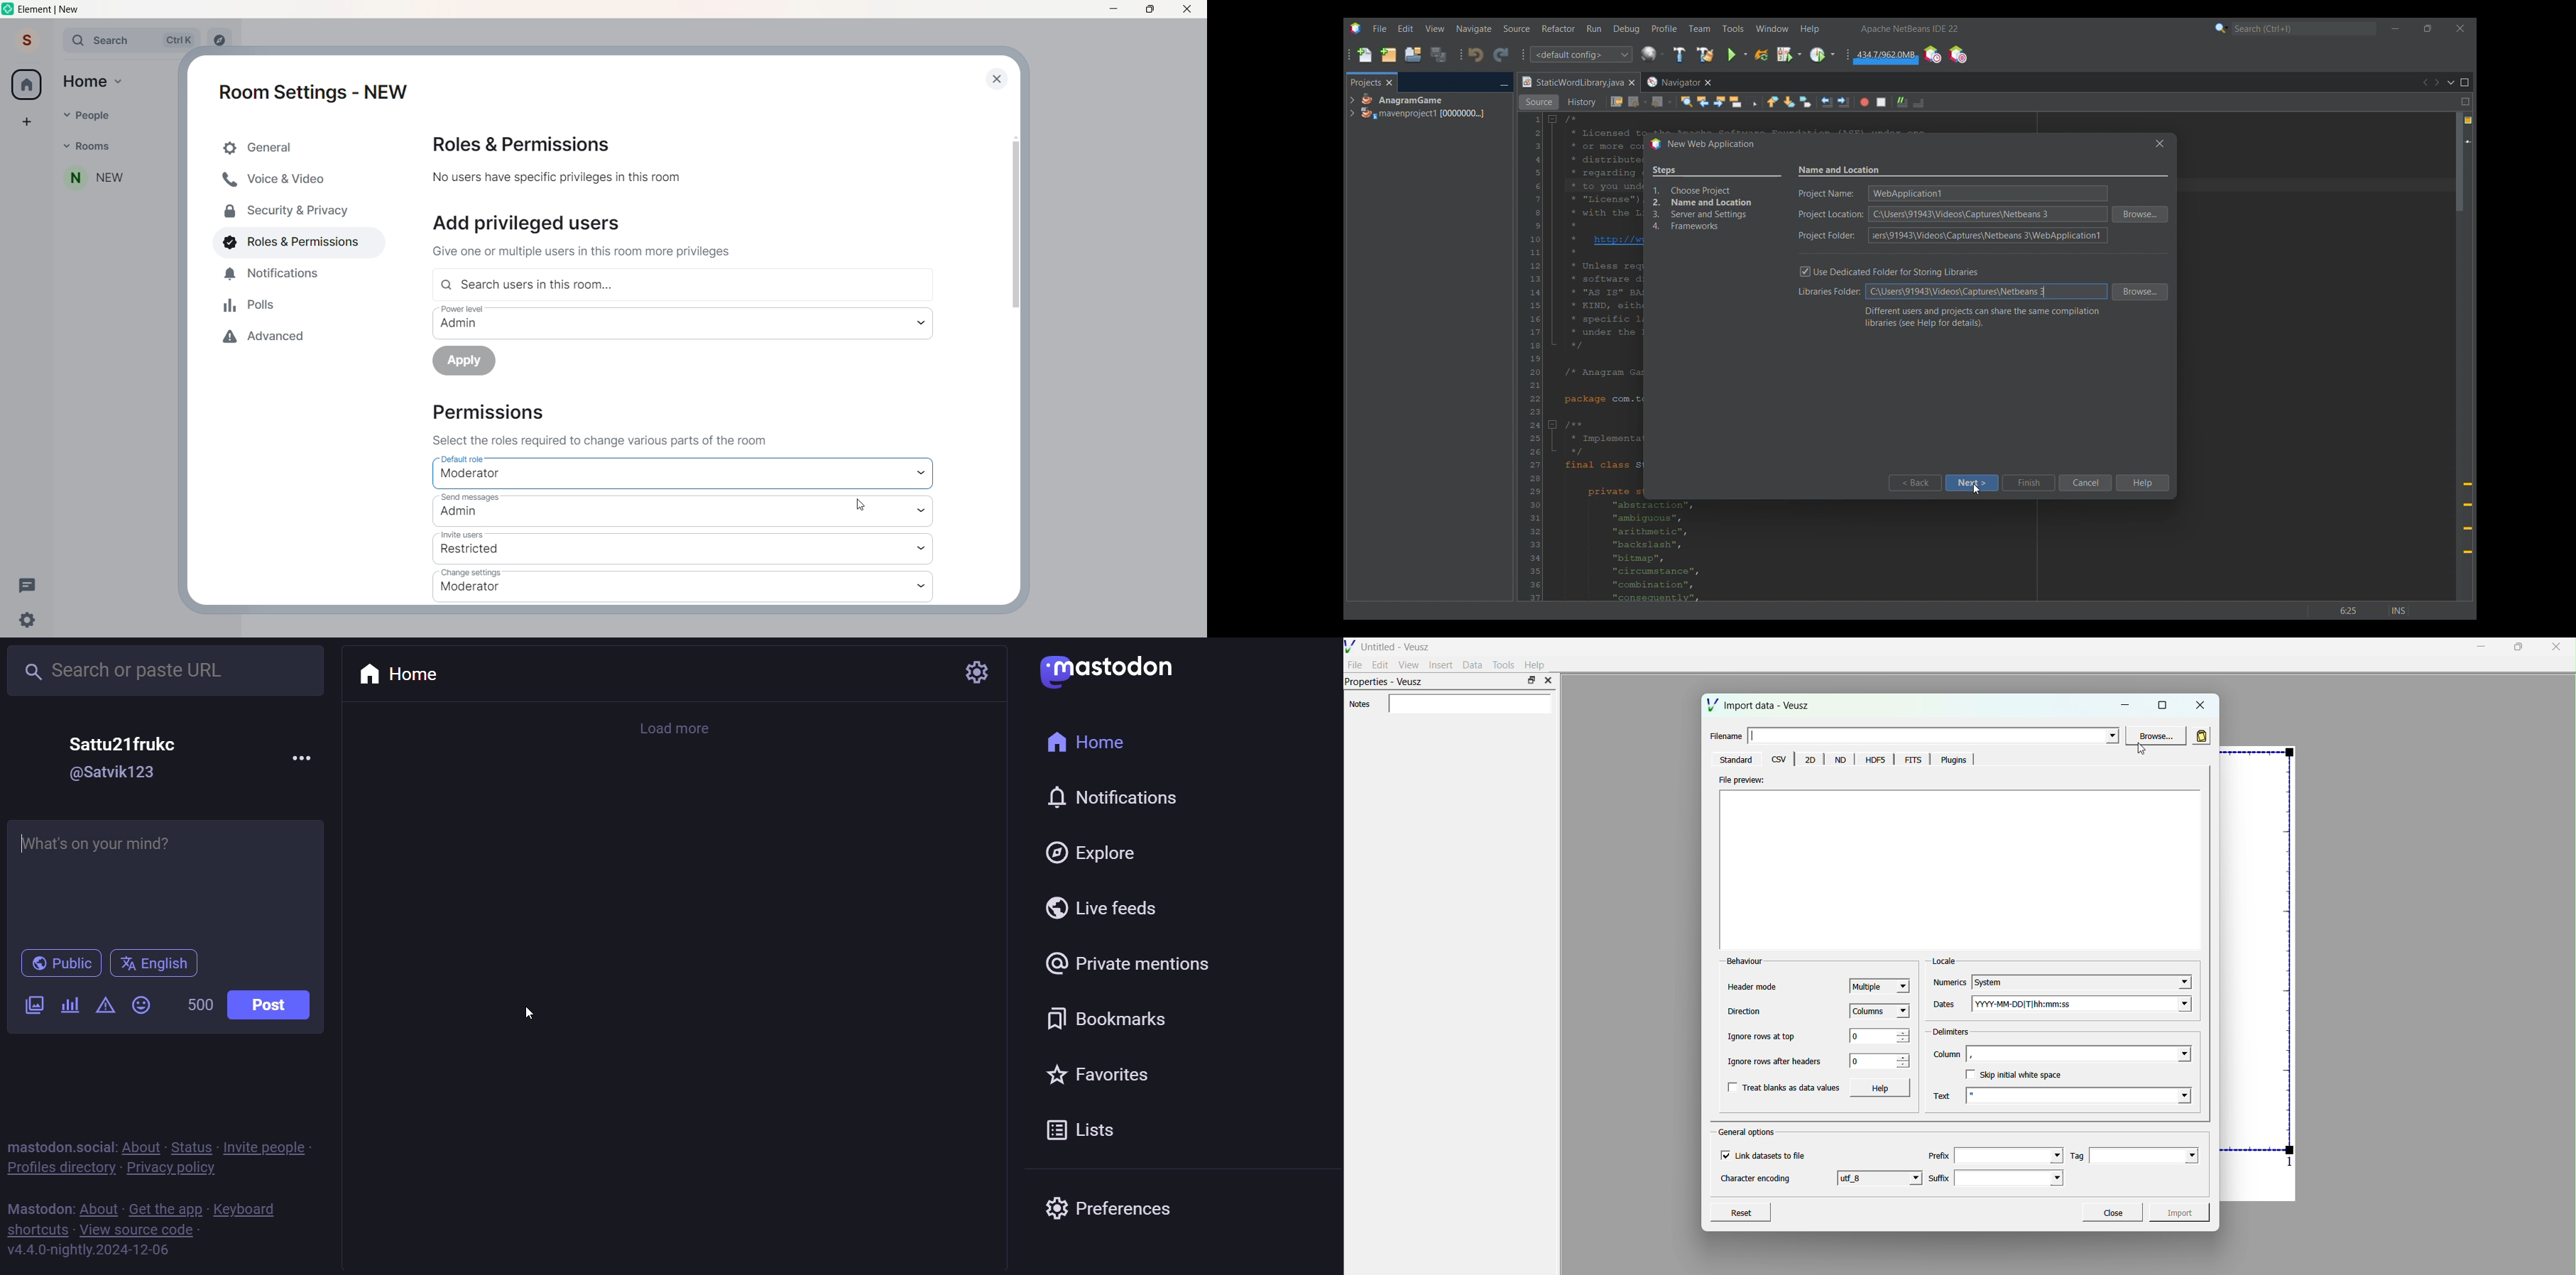  I want to click on emoji, so click(139, 1004).